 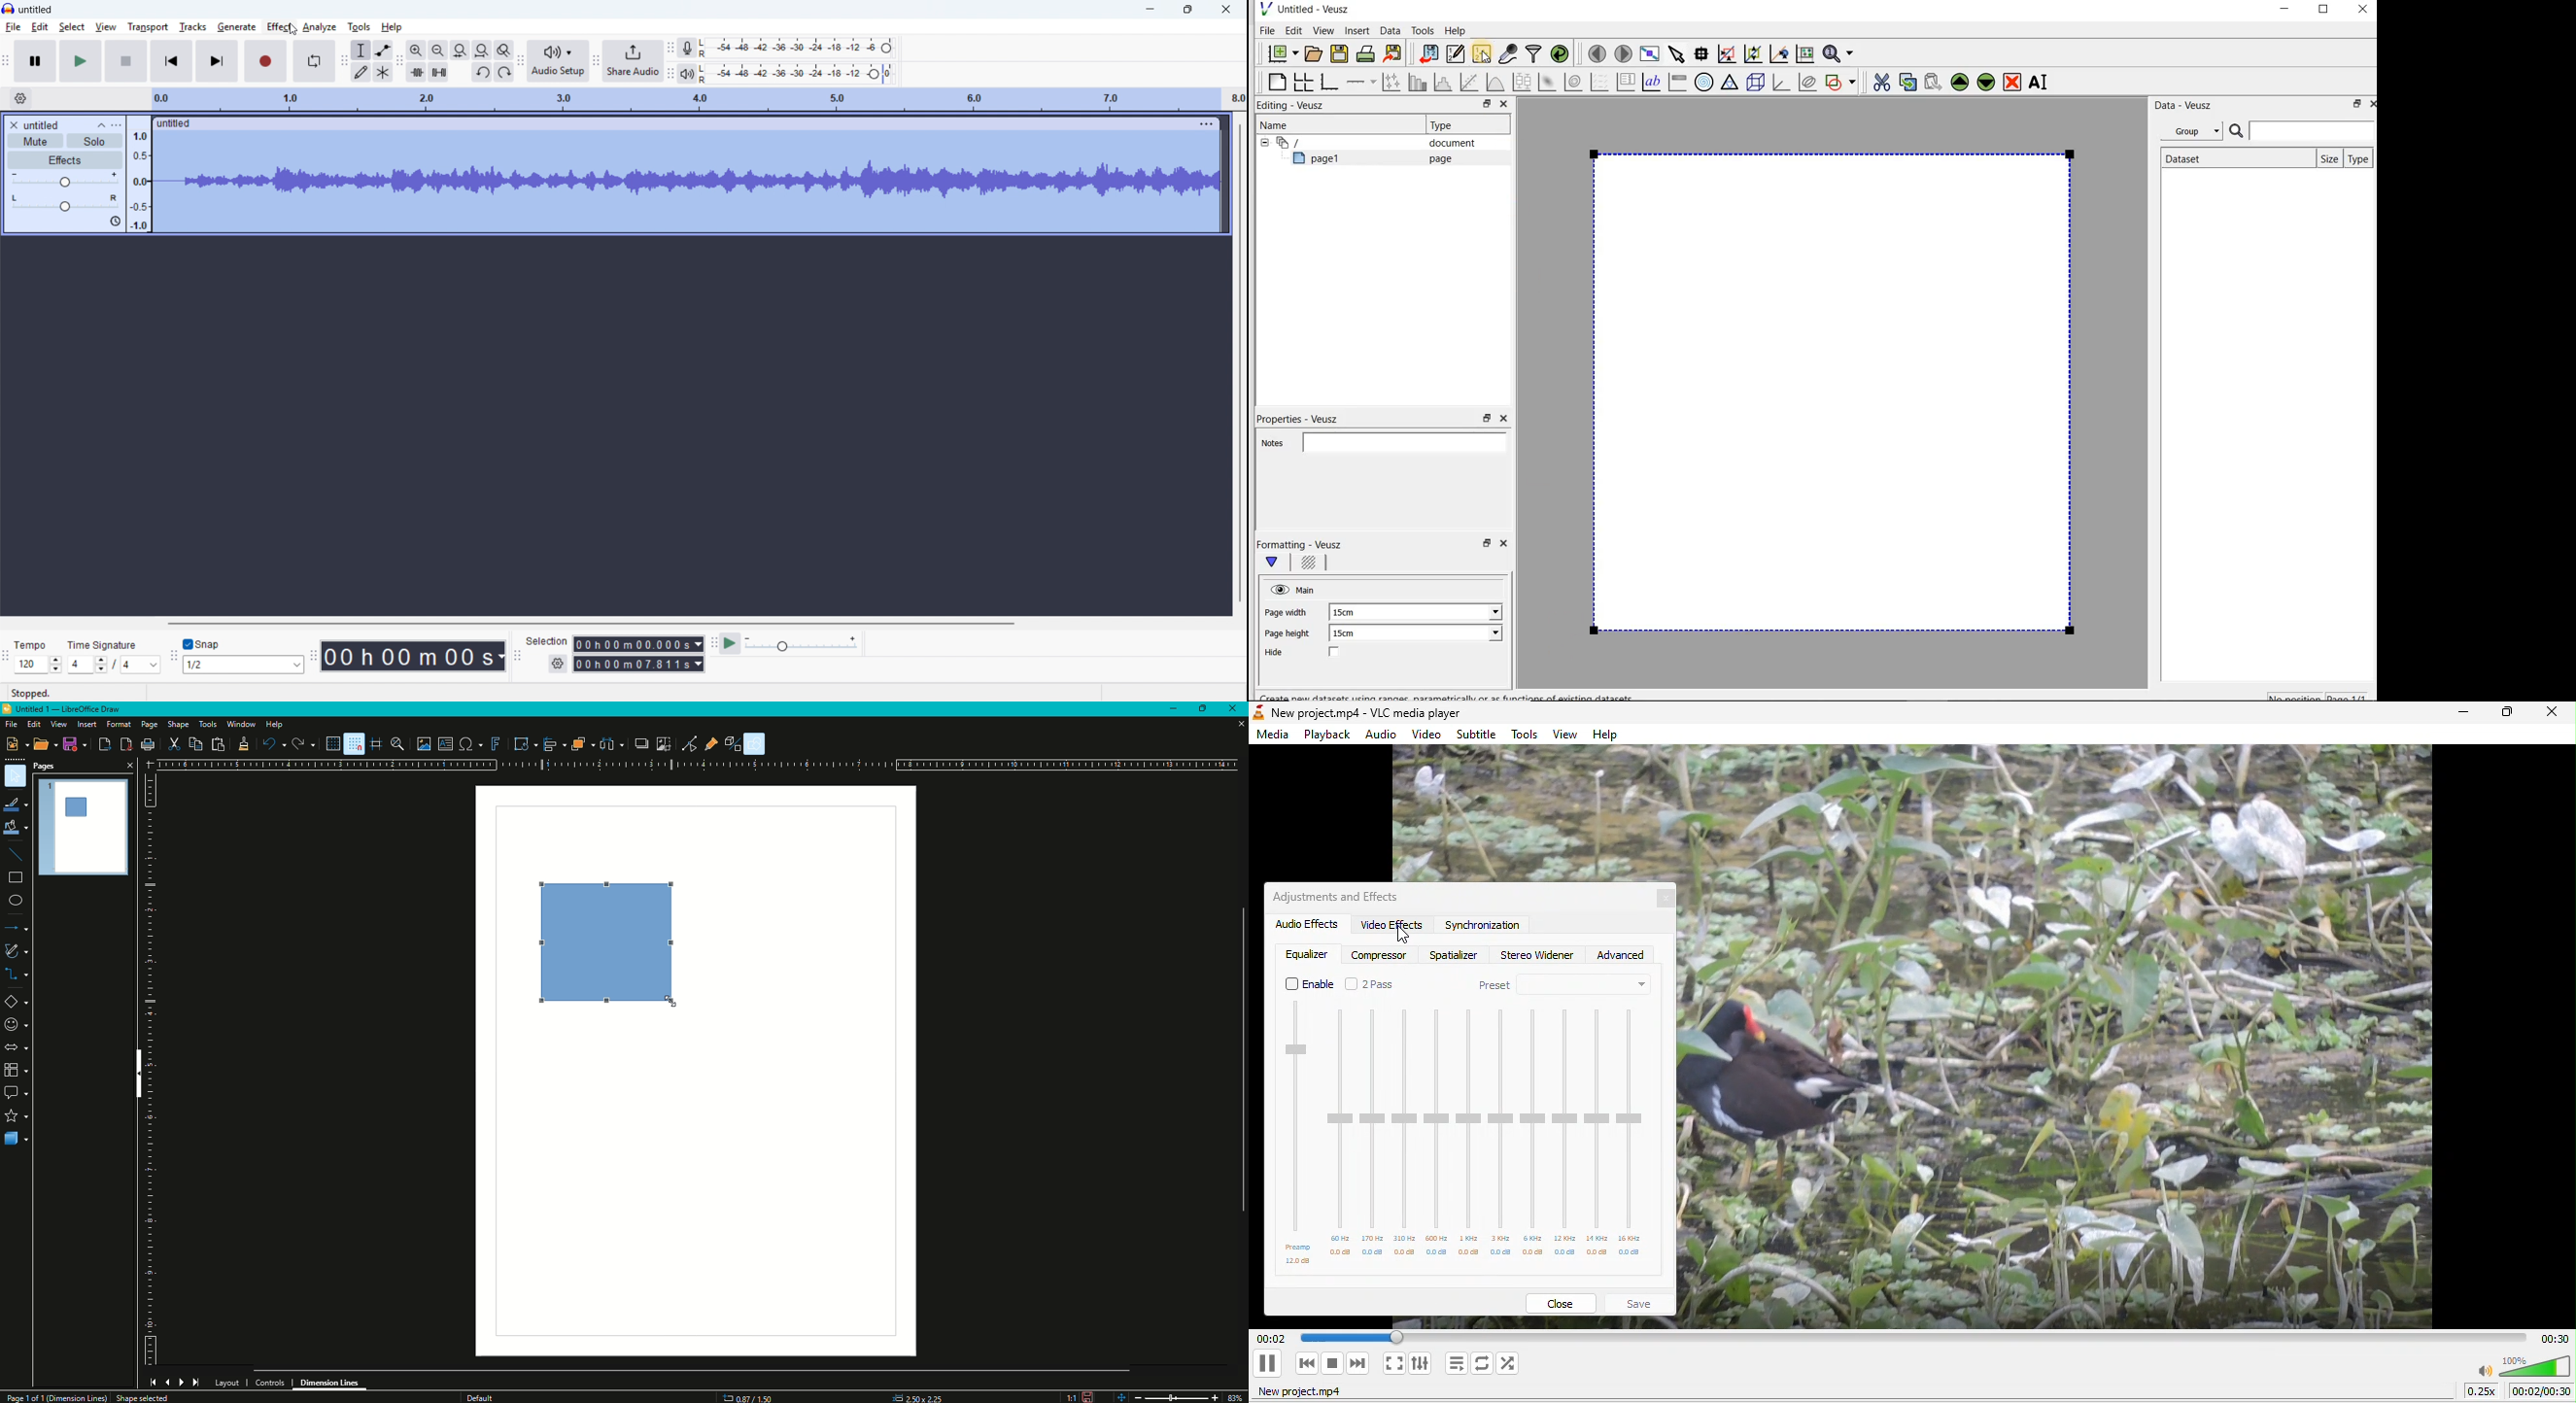 I want to click on Show Draw Functions, so click(x=757, y=744).